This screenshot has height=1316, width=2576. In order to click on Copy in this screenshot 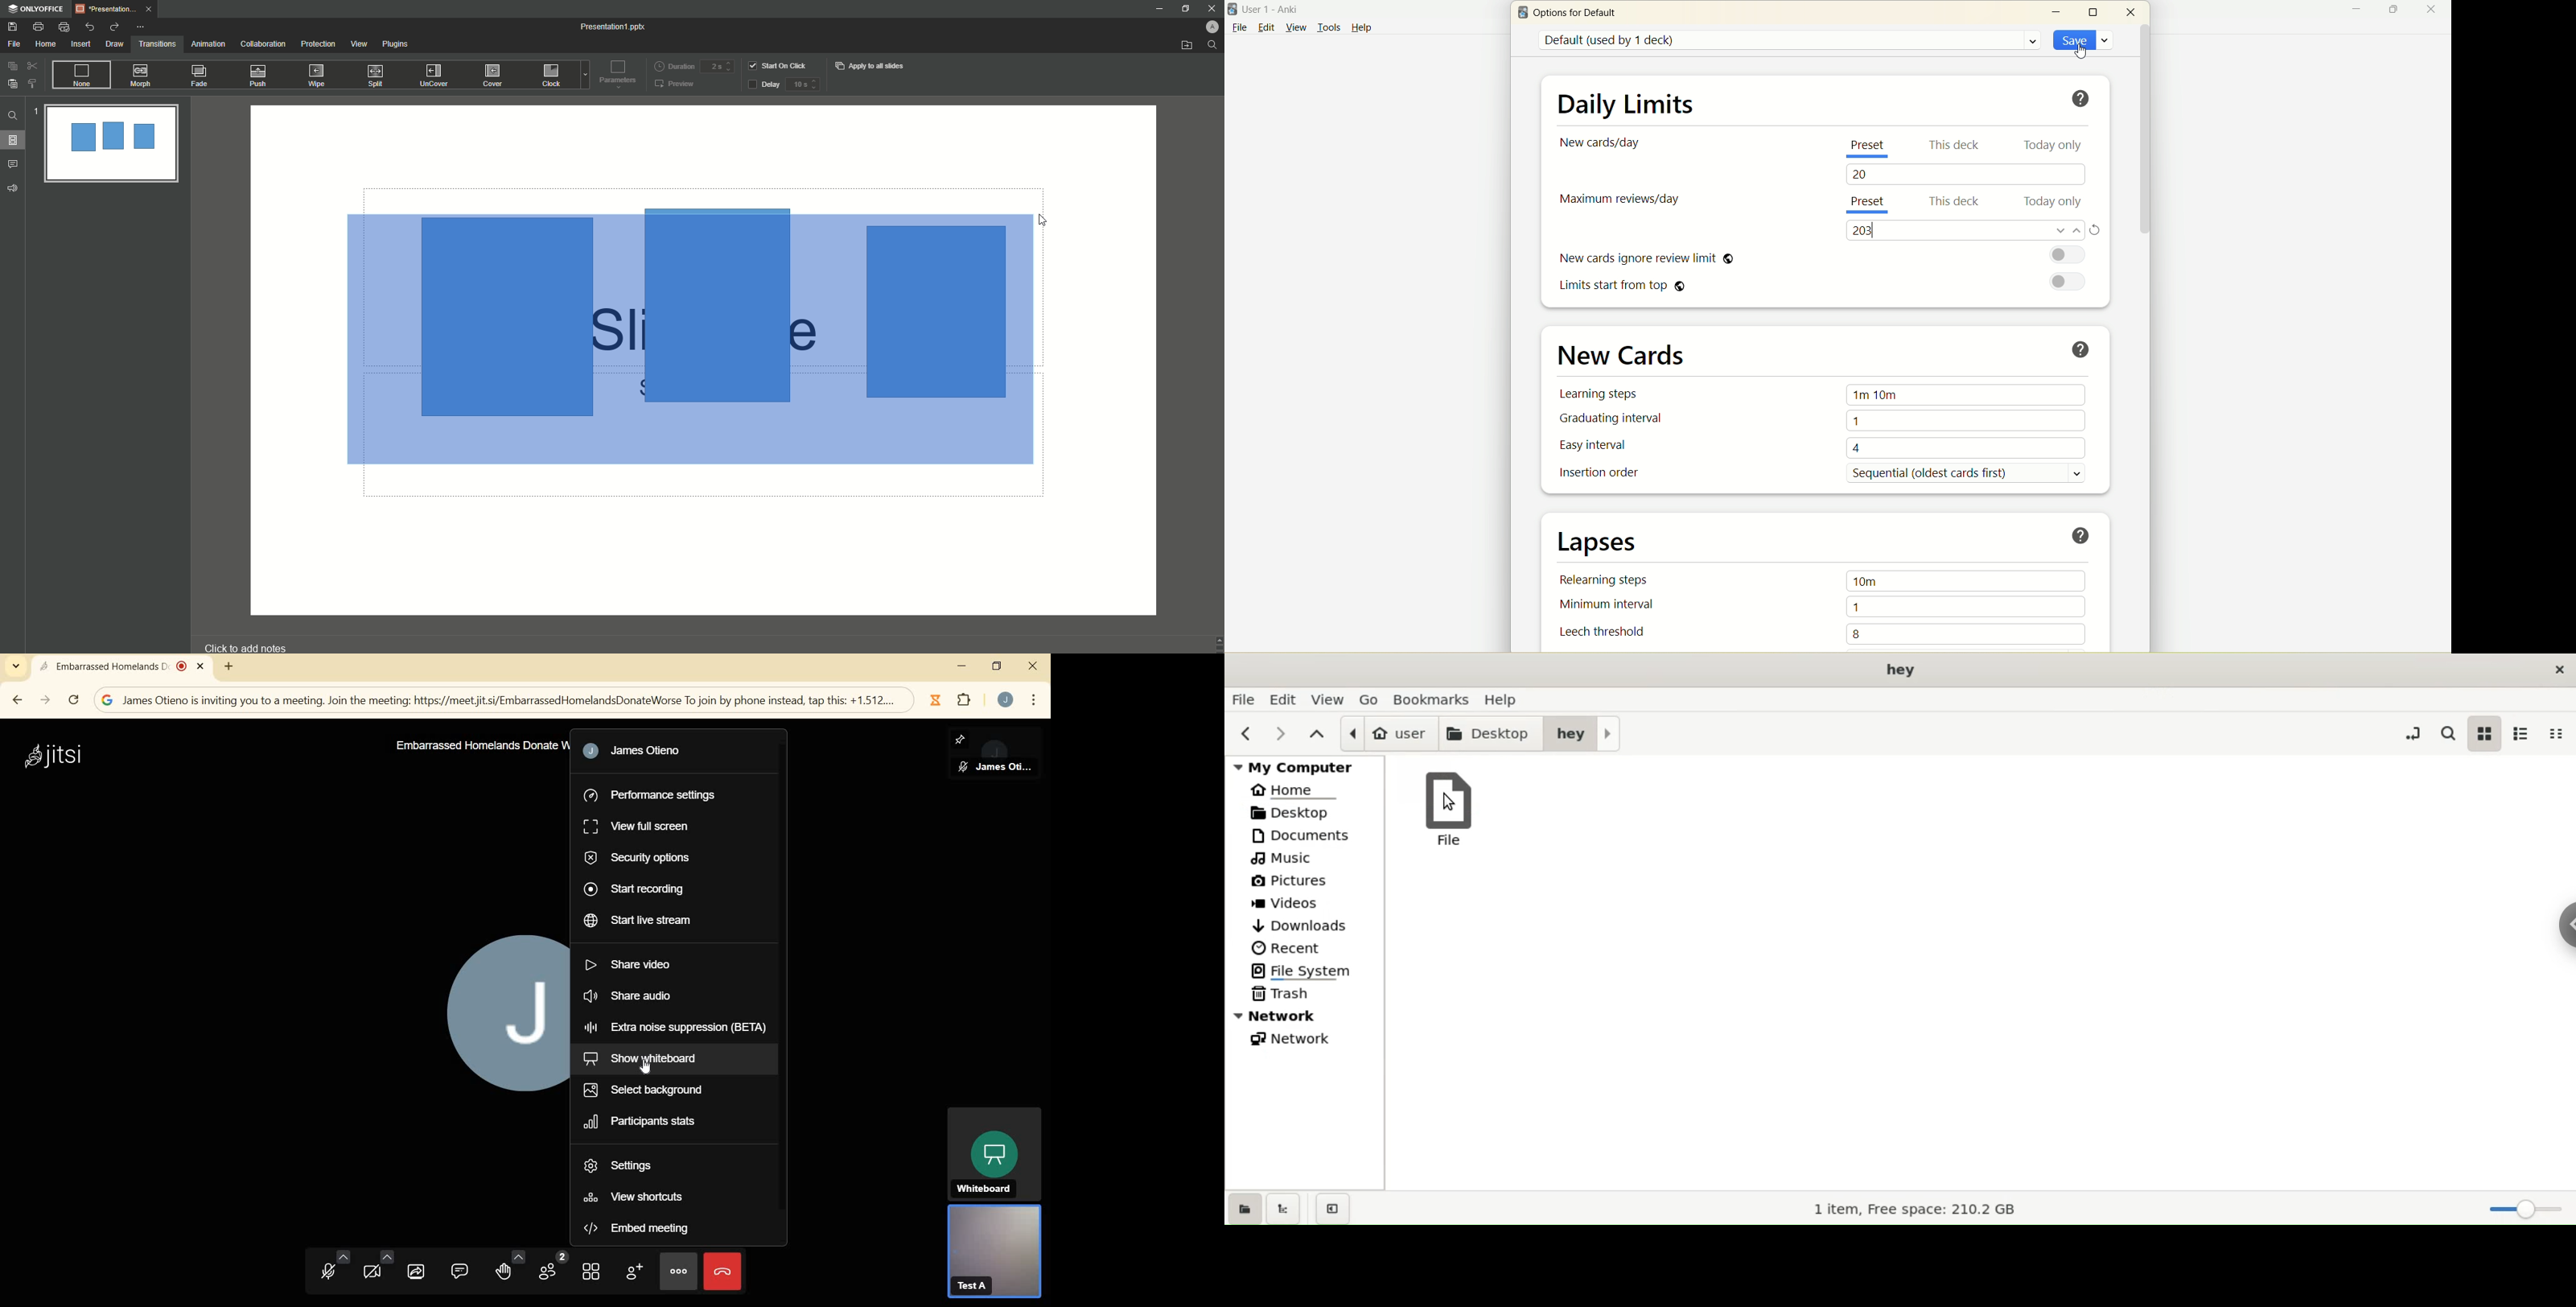, I will do `click(12, 66)`.